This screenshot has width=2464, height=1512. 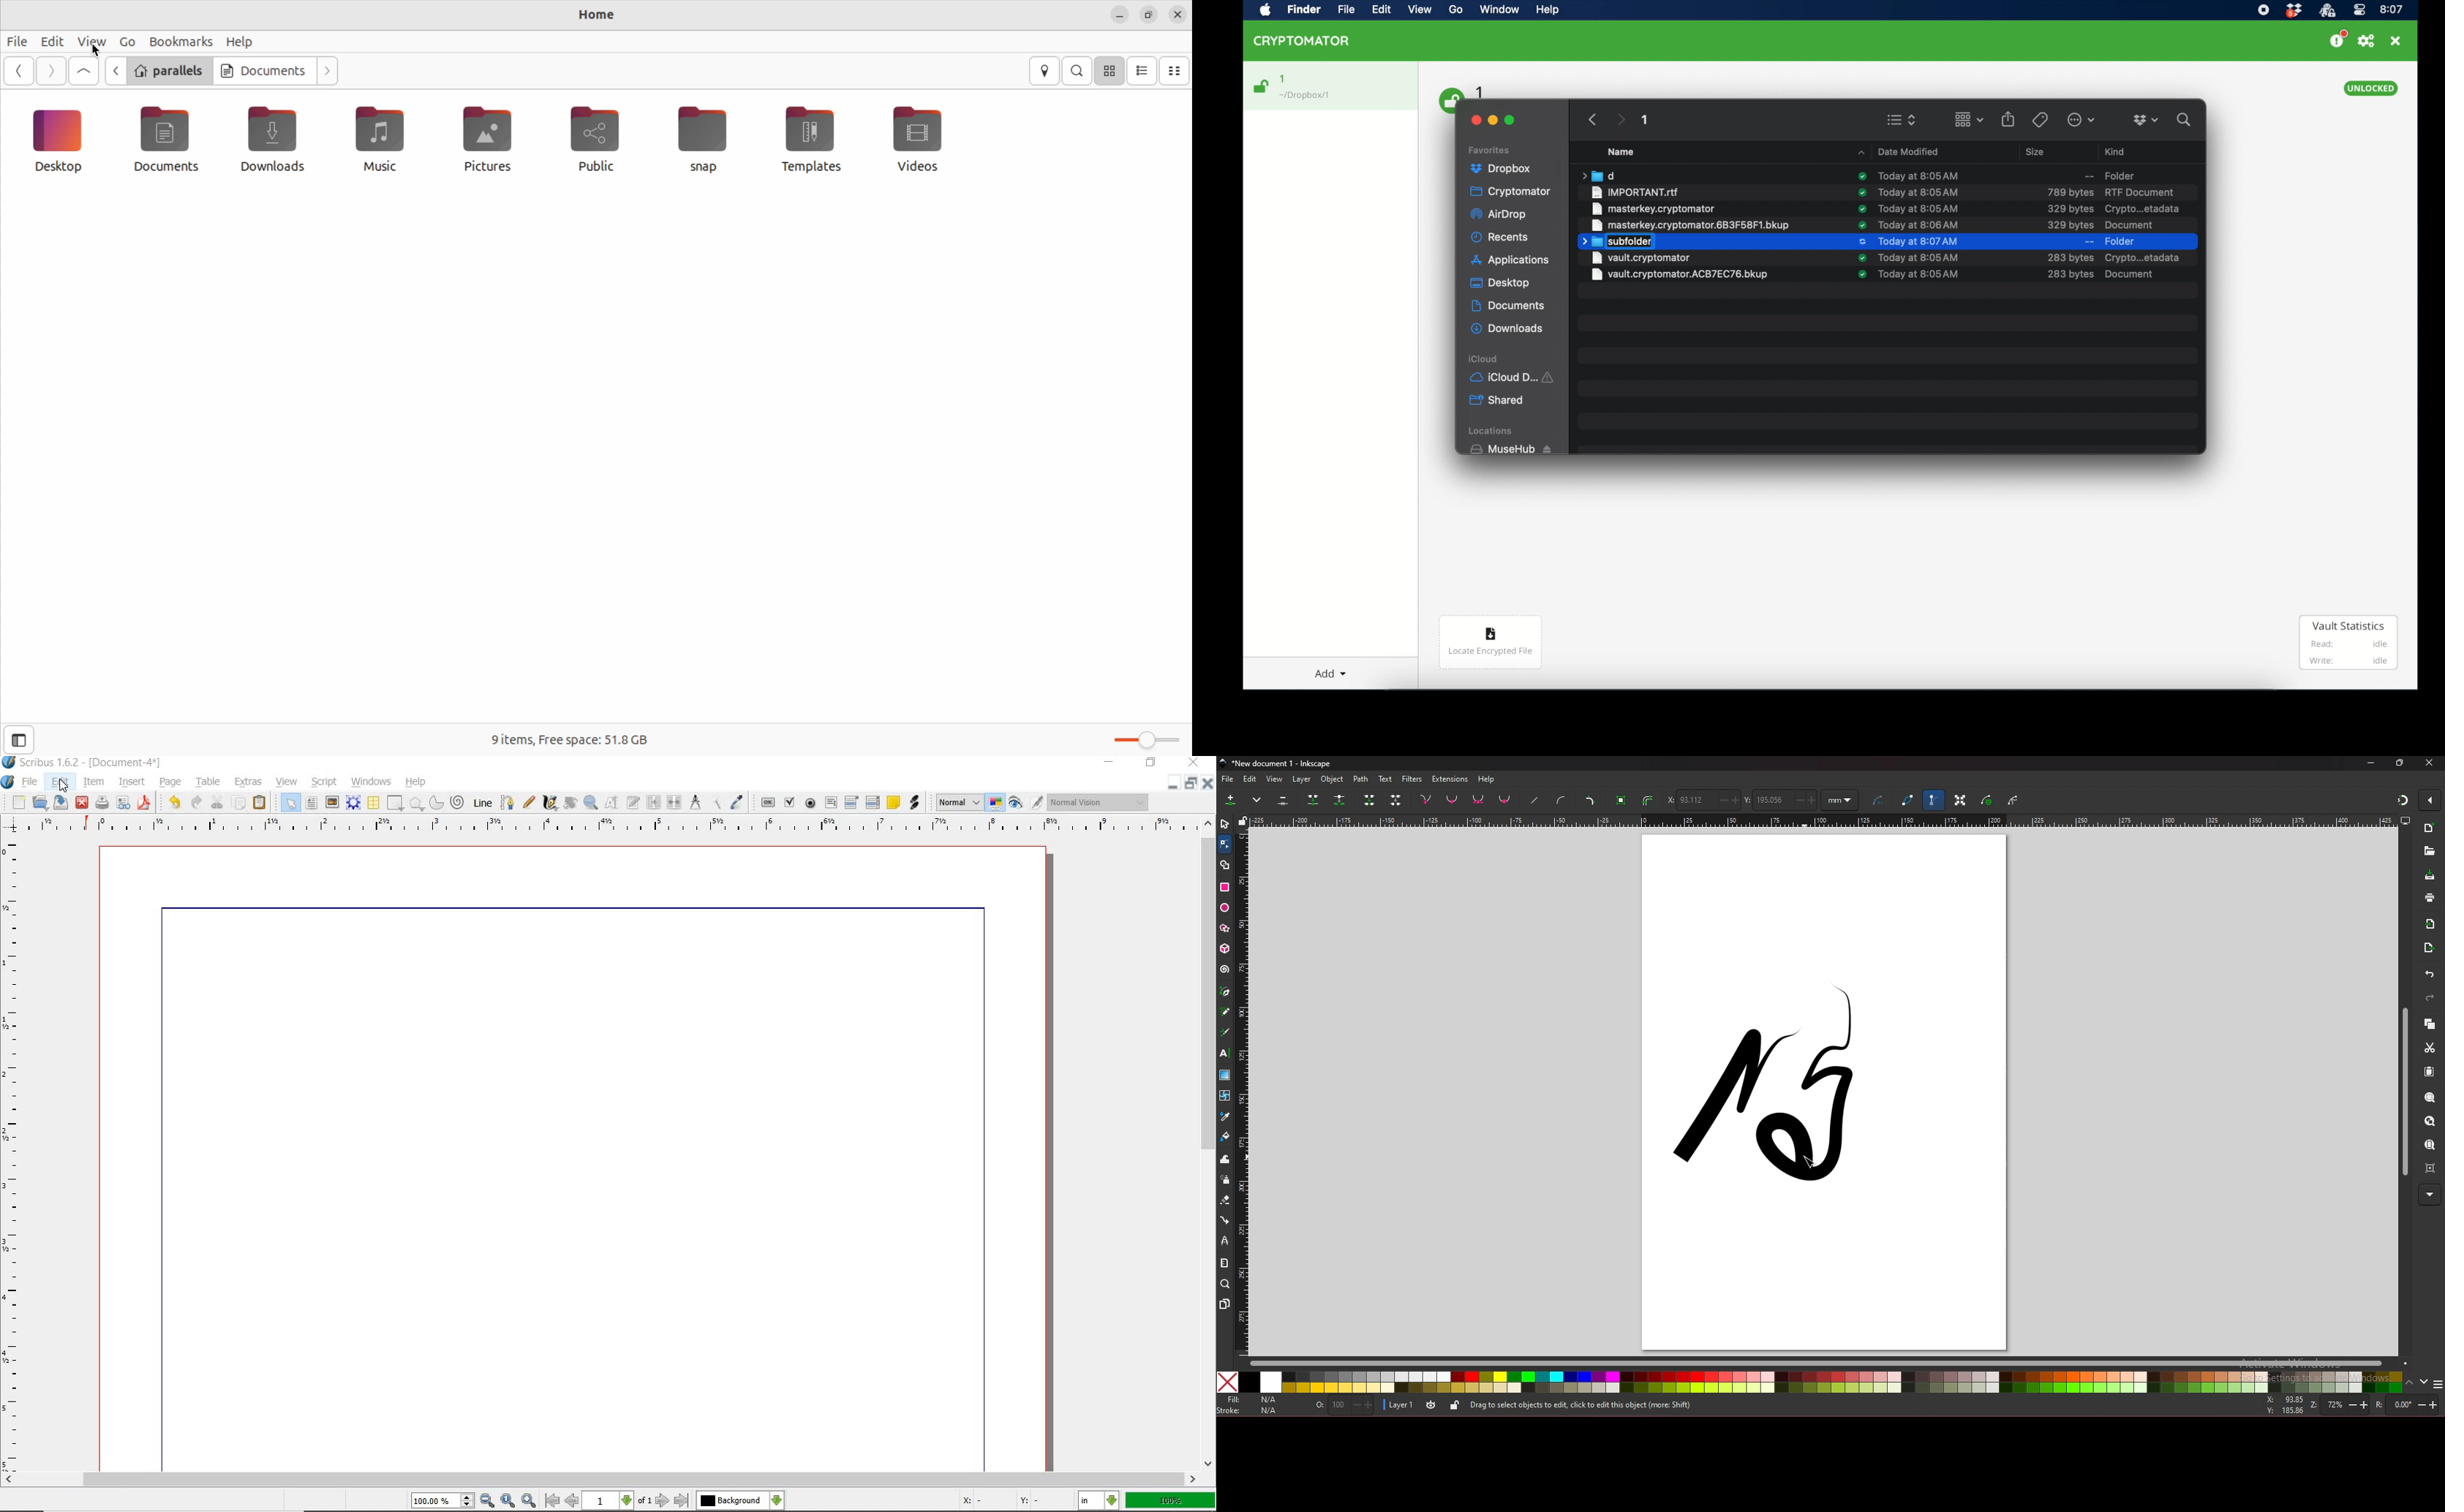 What do you see at coordinates (2430, 947) in the screenshot?
I see `export` at bounding box center [2430, 947].